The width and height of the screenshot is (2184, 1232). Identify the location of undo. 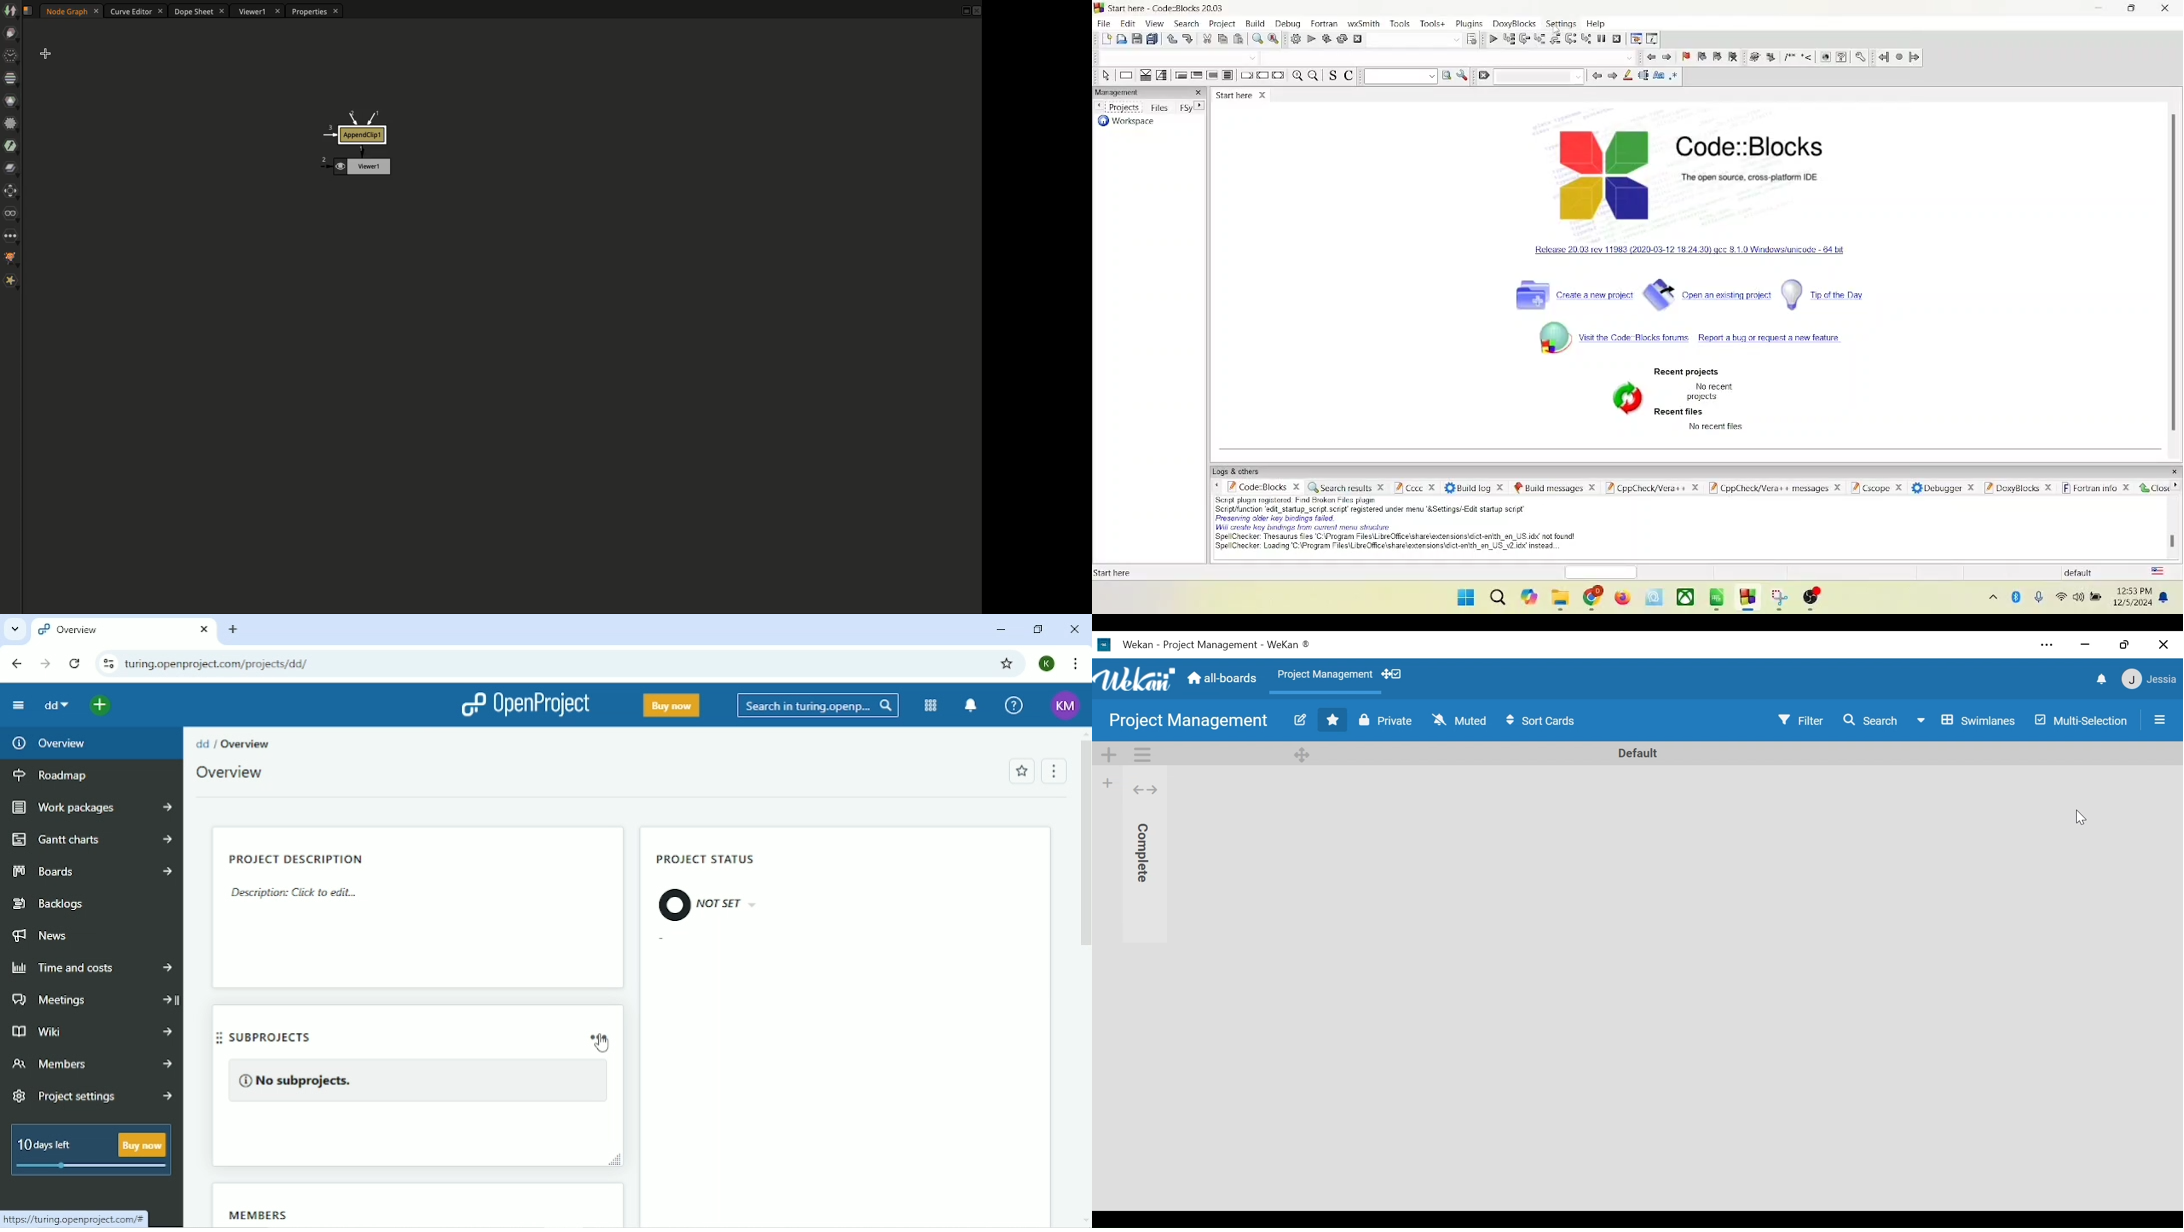
(1171, 39).